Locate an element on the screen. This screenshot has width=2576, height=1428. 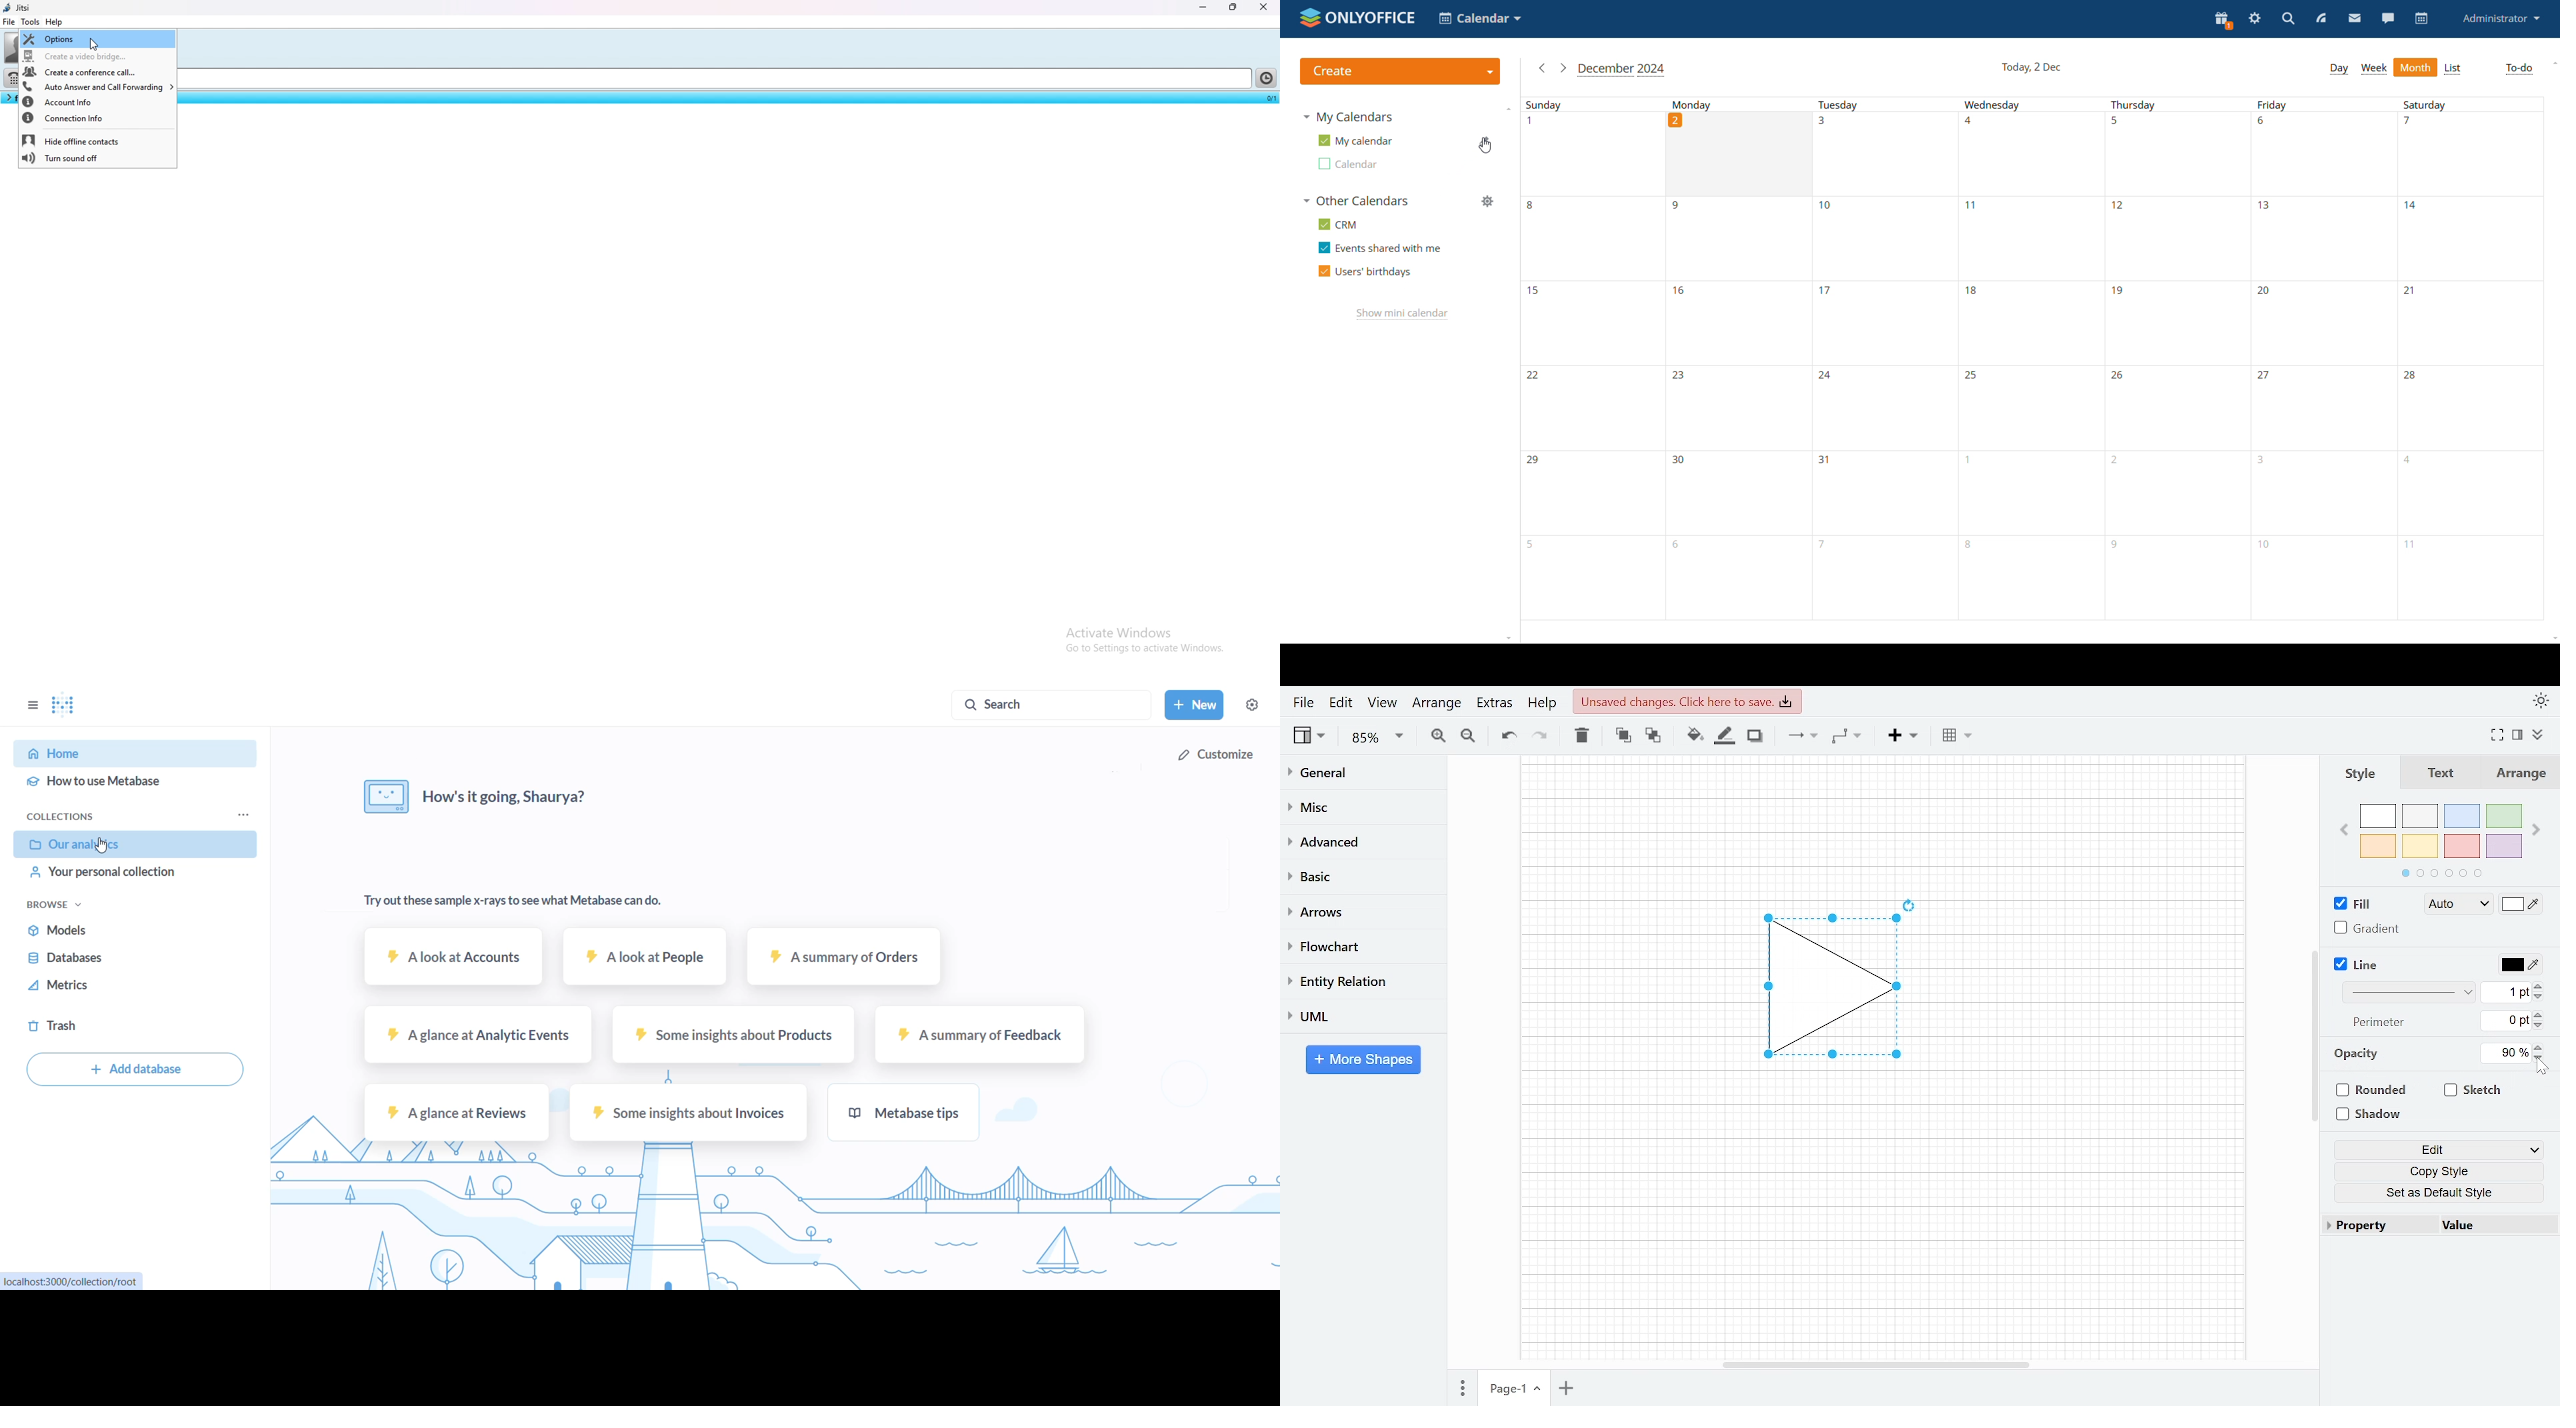
To front is located at coordinates (1623, 735).